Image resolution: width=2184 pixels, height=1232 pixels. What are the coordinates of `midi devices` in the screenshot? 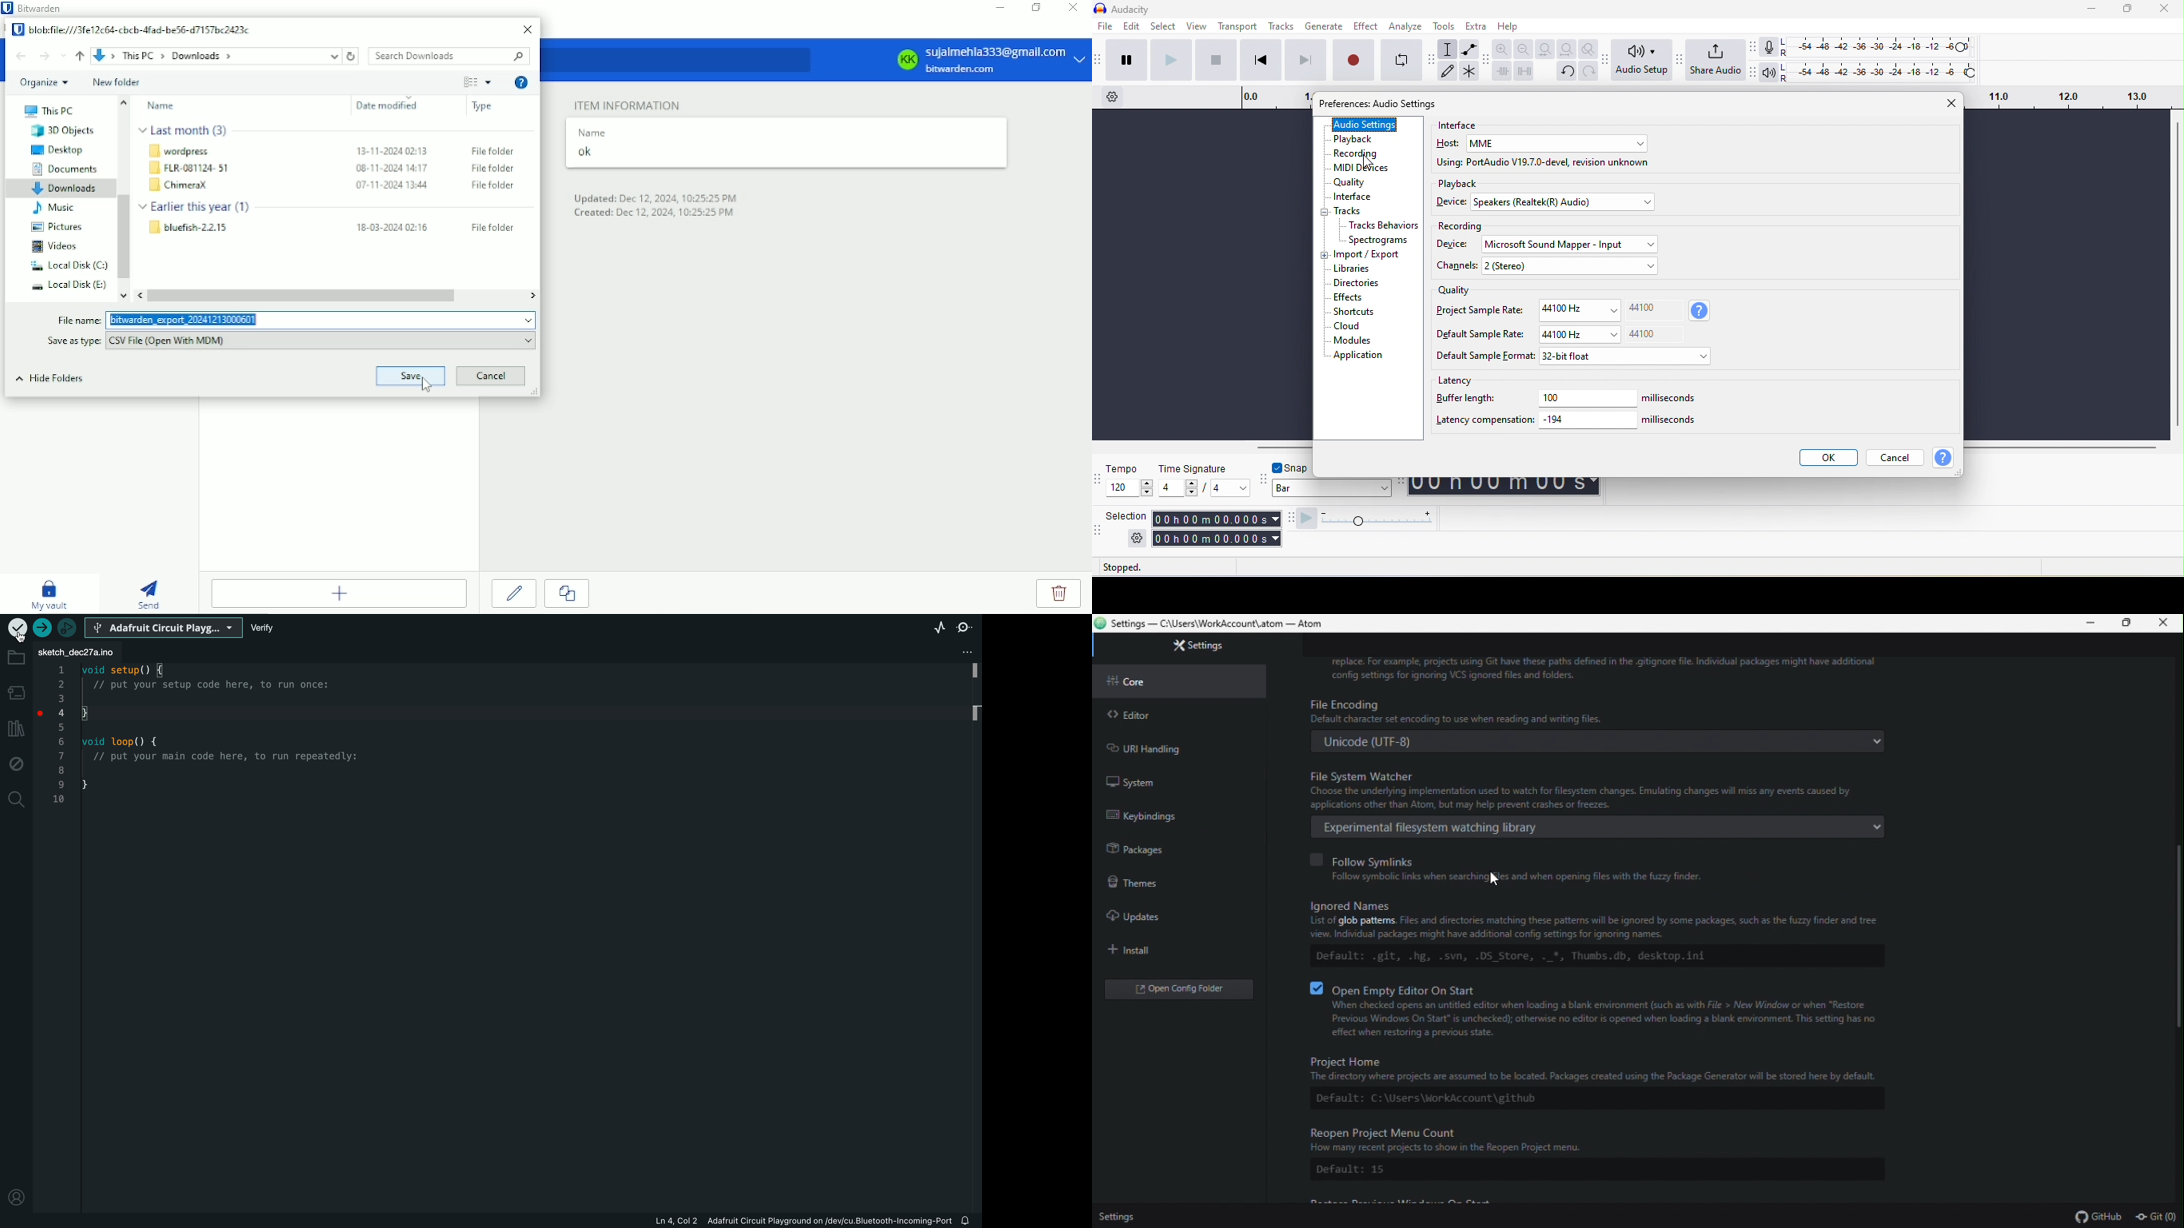 It's located at (1359, 167).